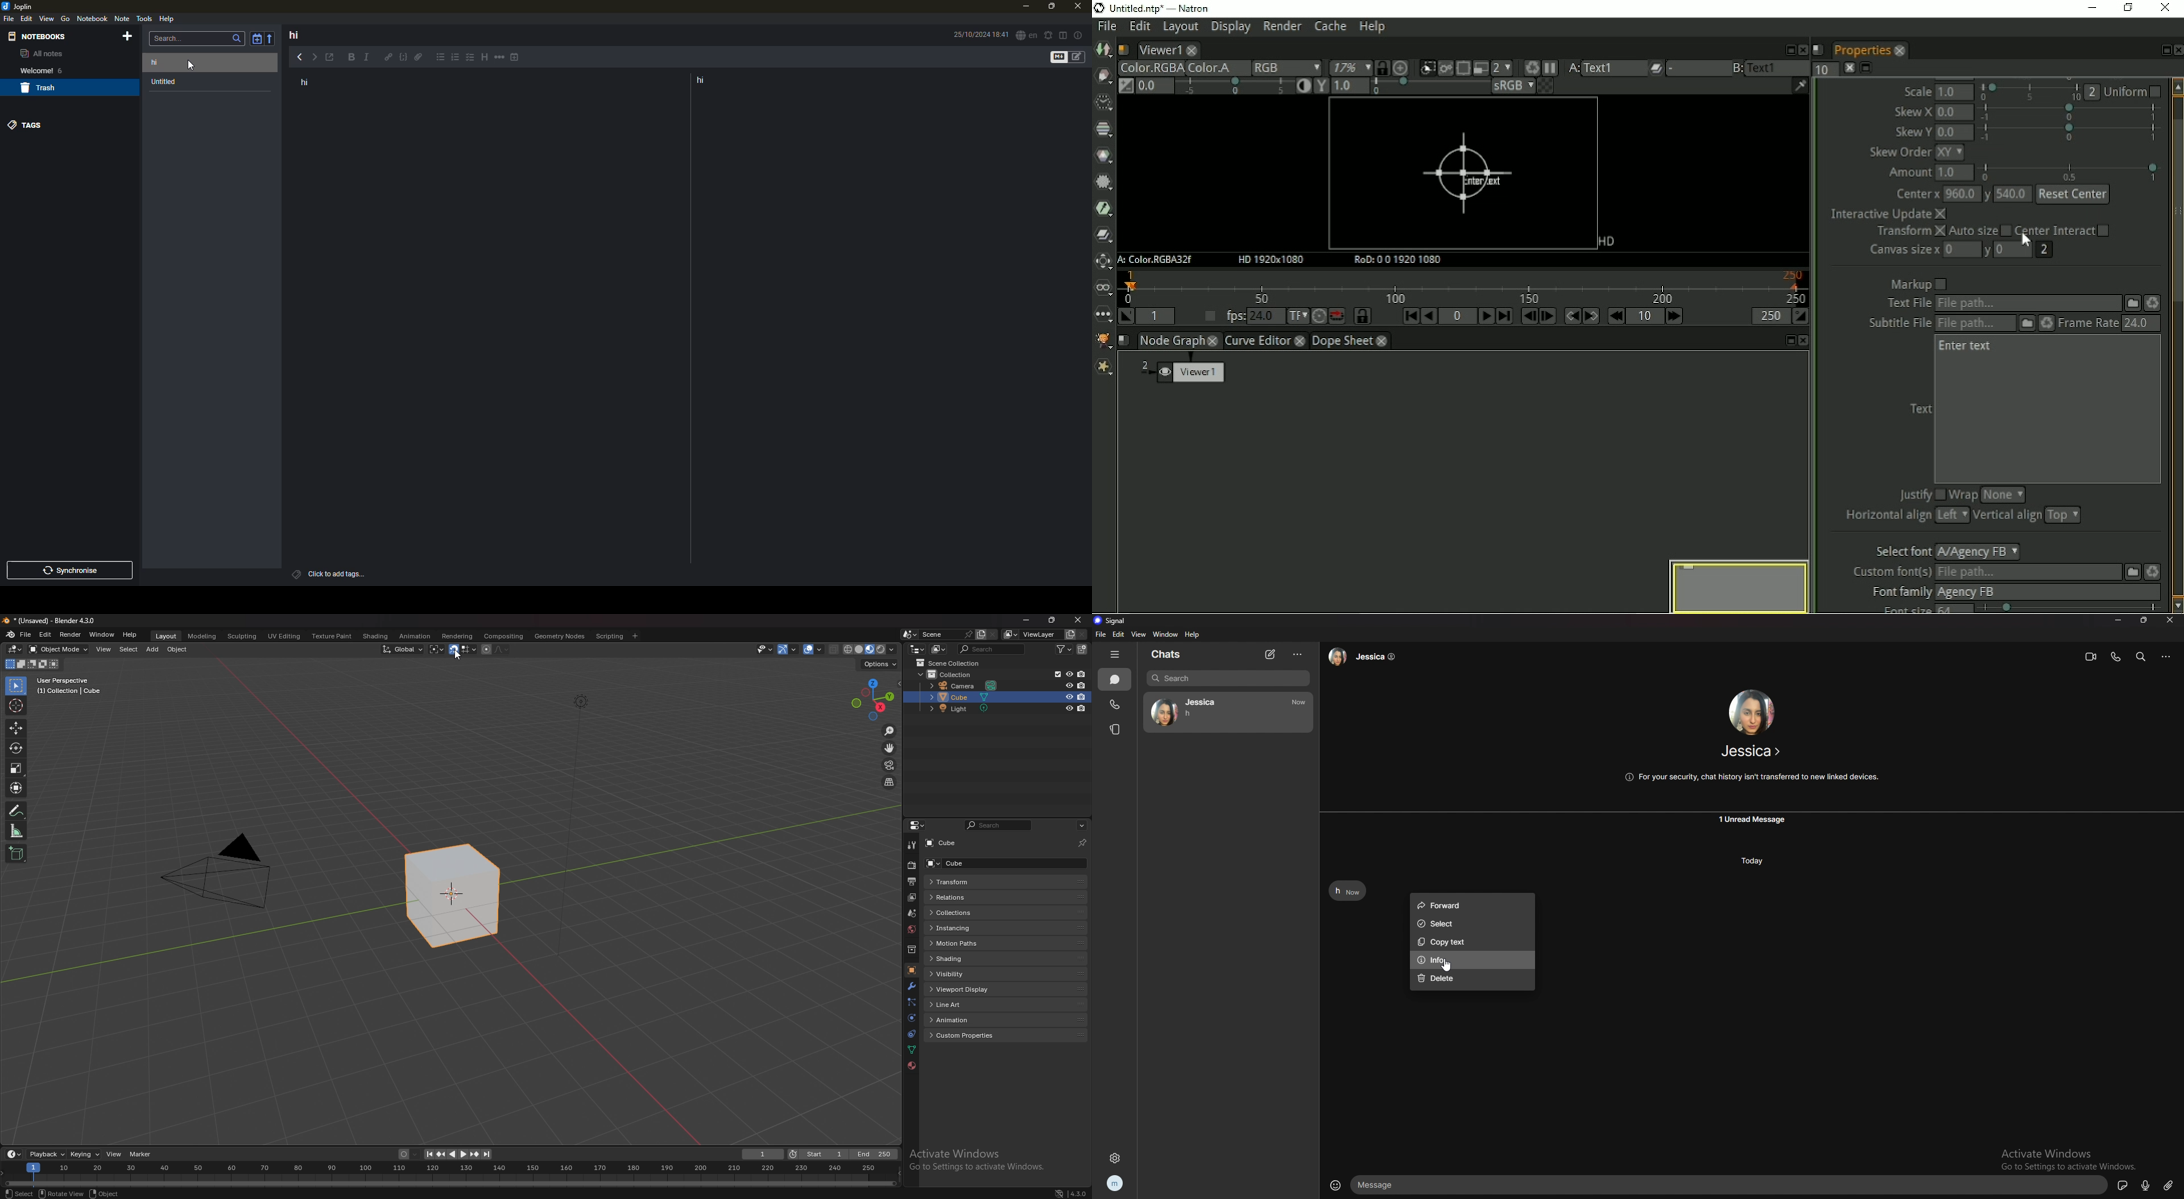 The image size is (2184, 1204). What do you see at coordinates (1149, 68) in the screenshot?
I see `Color.RGBA` at bounding box center [1149, 68].